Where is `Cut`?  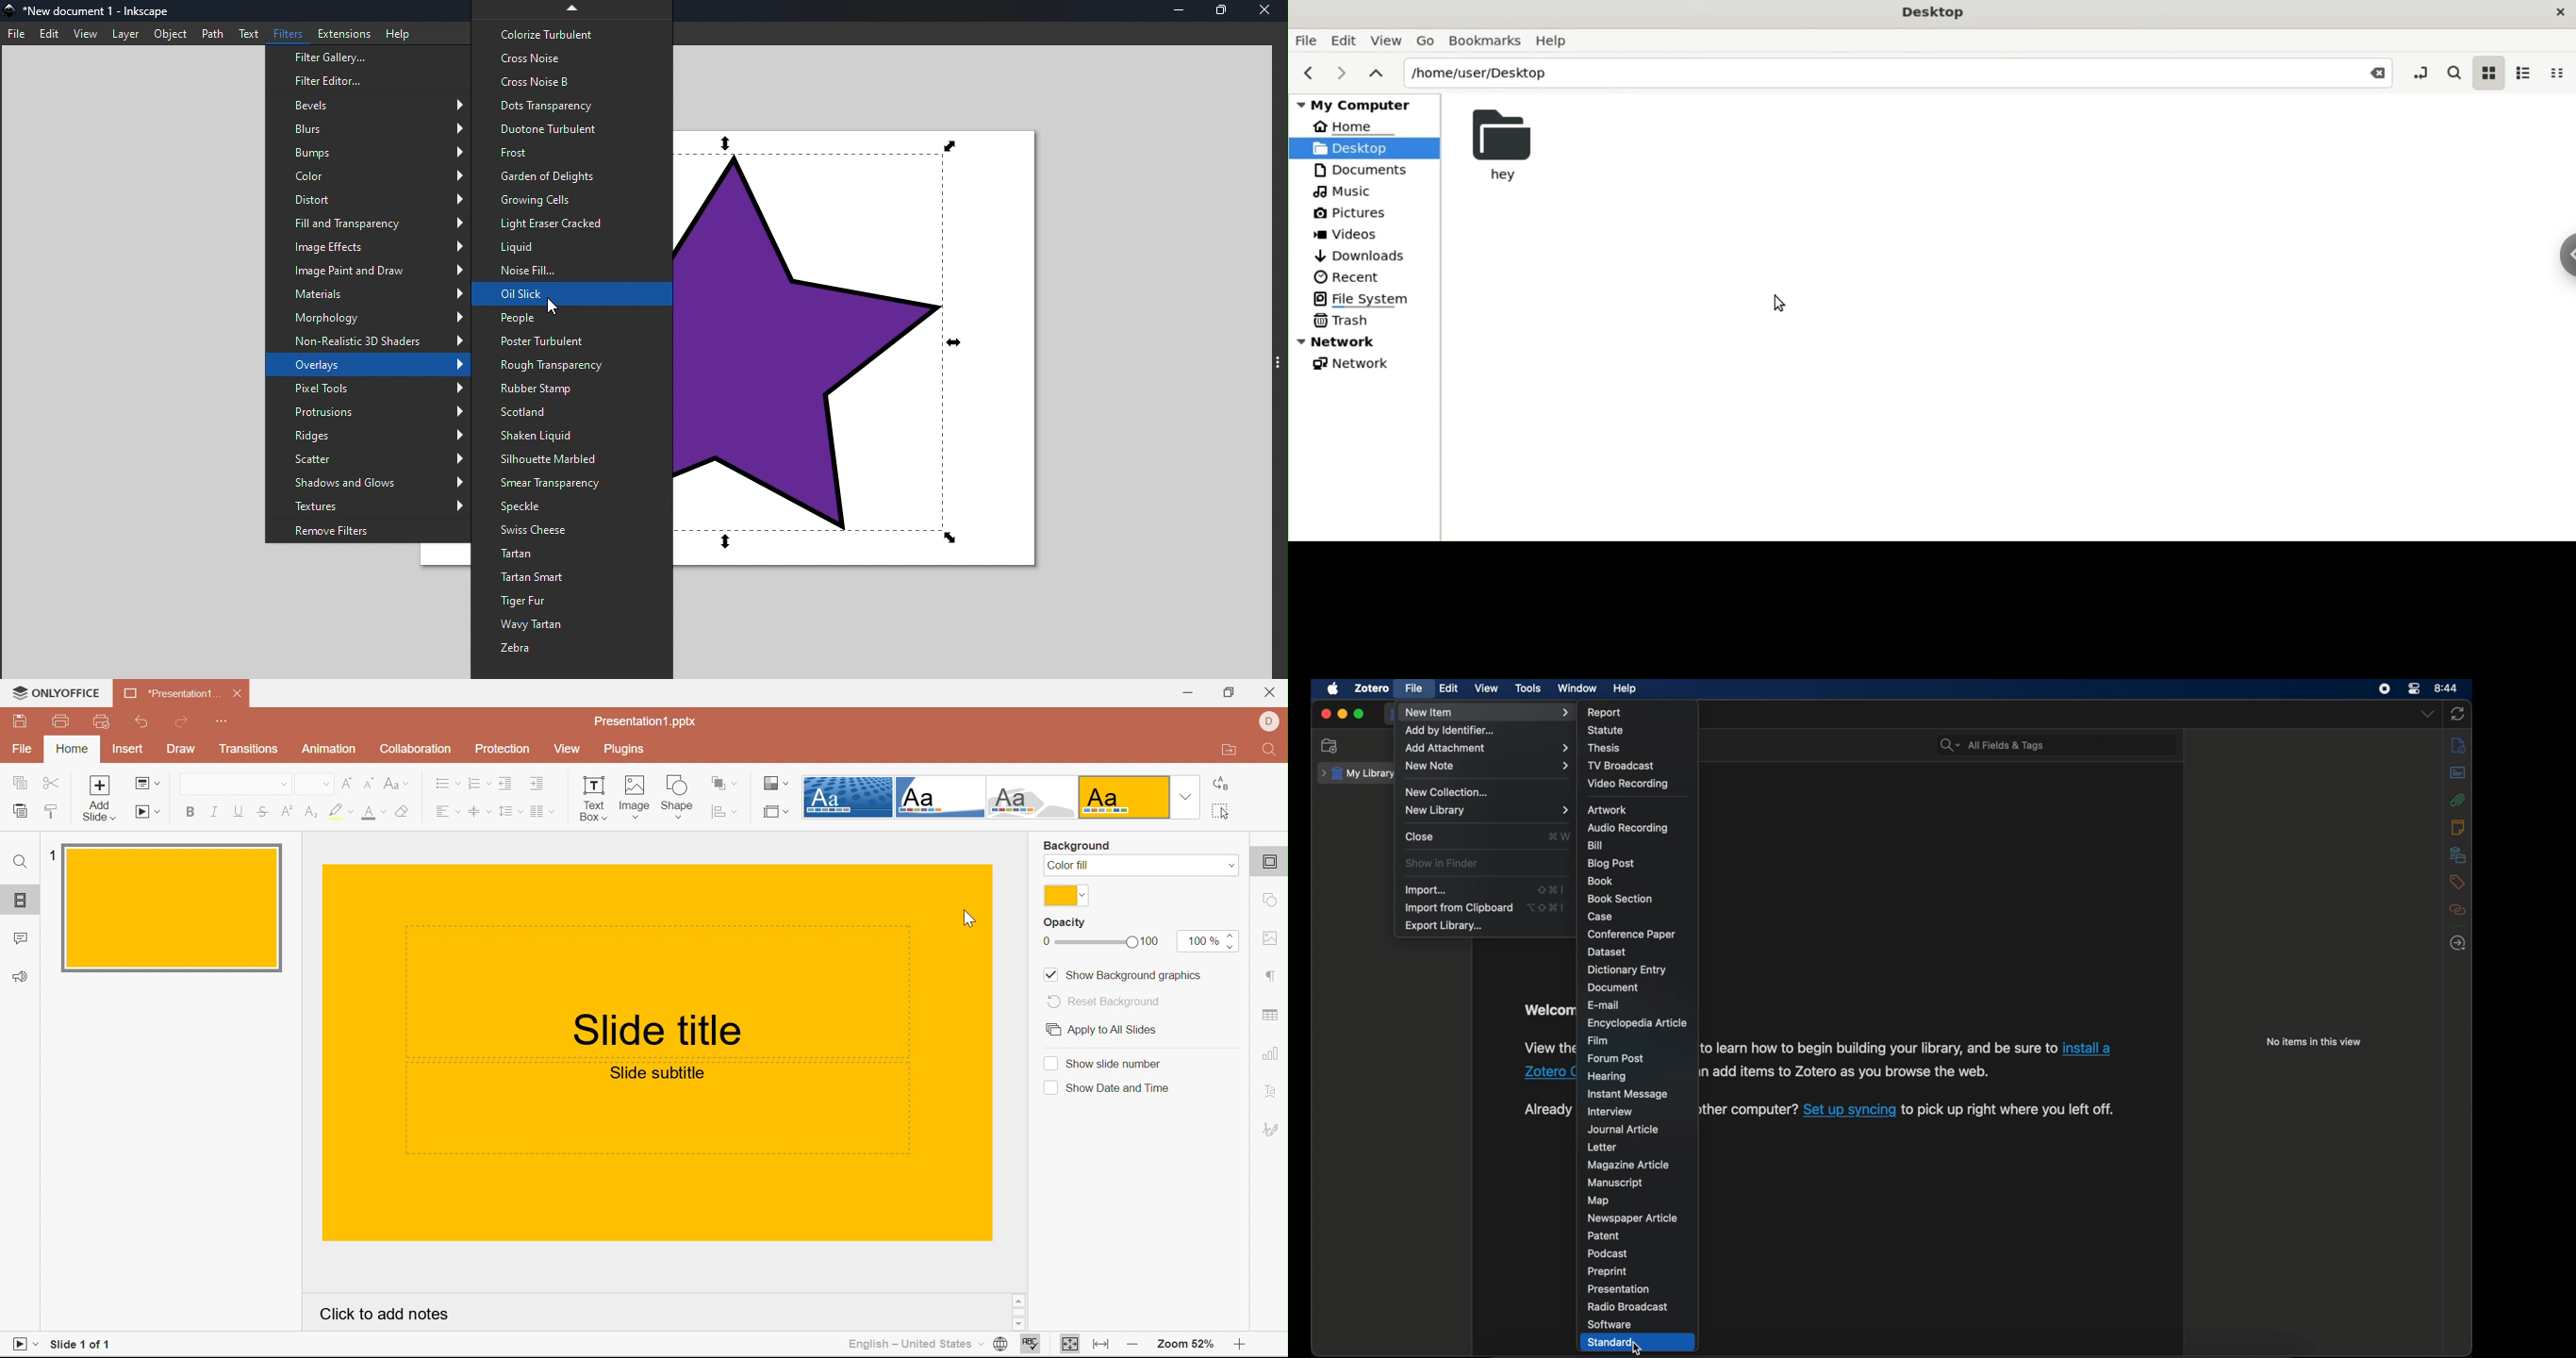
Cut is located at coordinates (52, 786).